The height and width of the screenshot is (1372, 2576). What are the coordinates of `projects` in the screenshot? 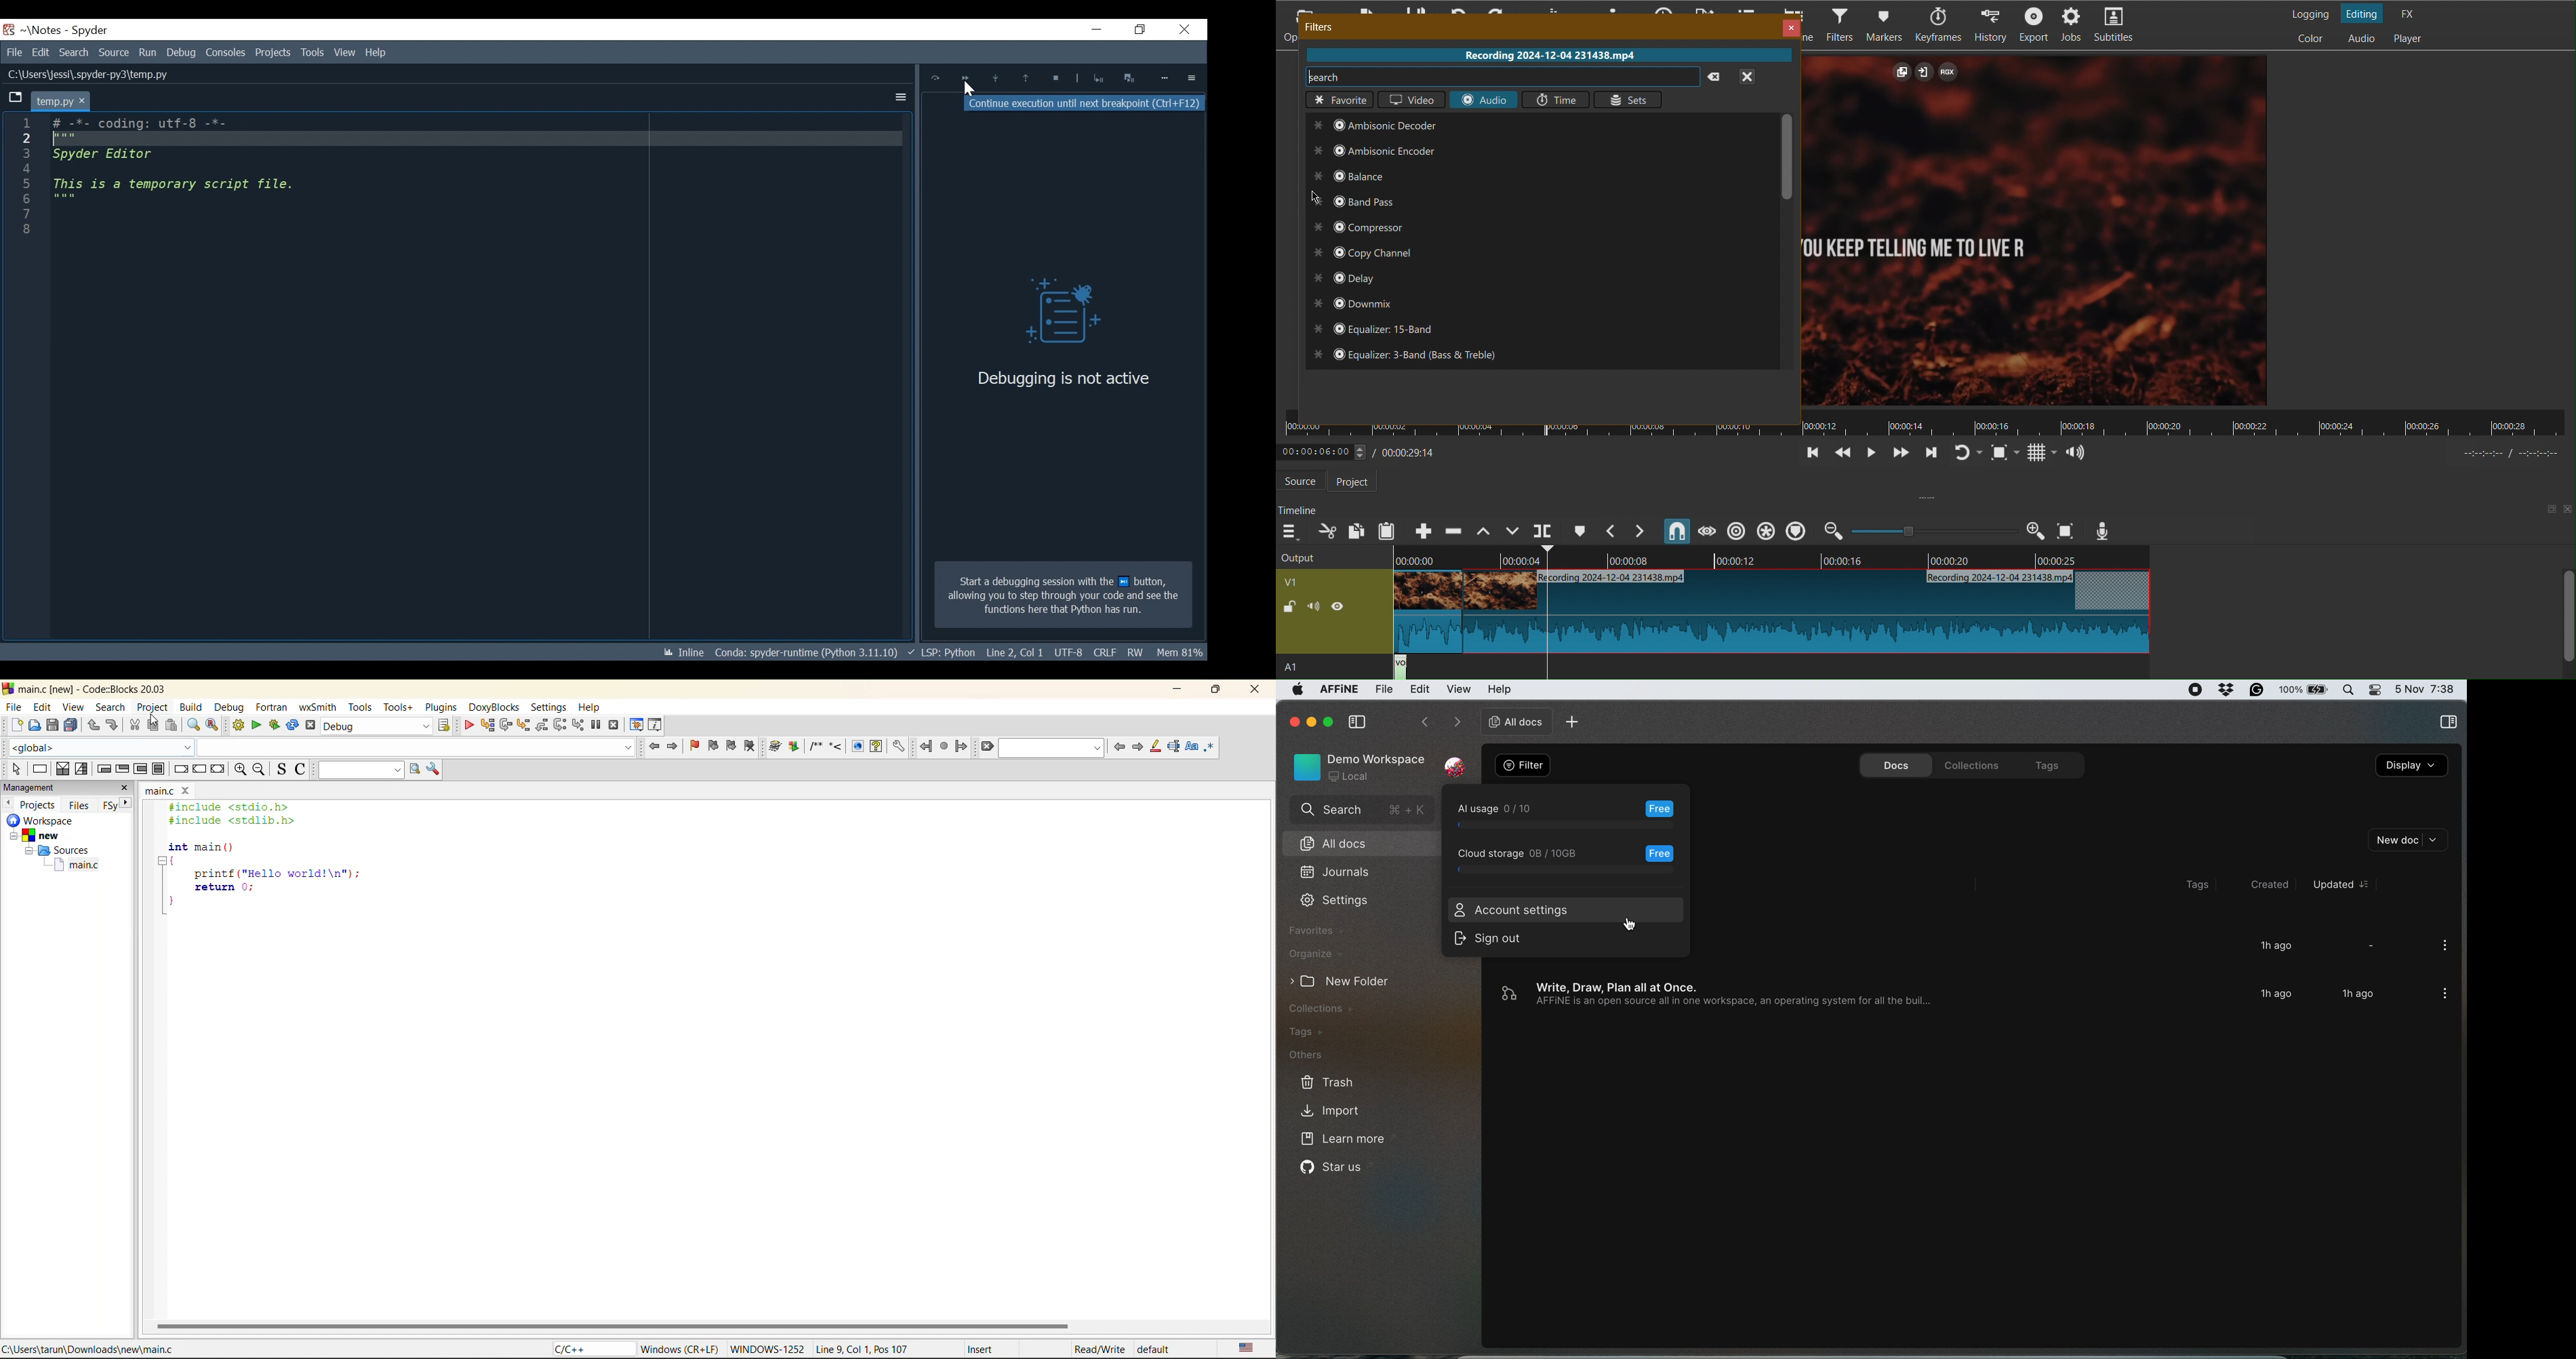 It's located at (40, 804).